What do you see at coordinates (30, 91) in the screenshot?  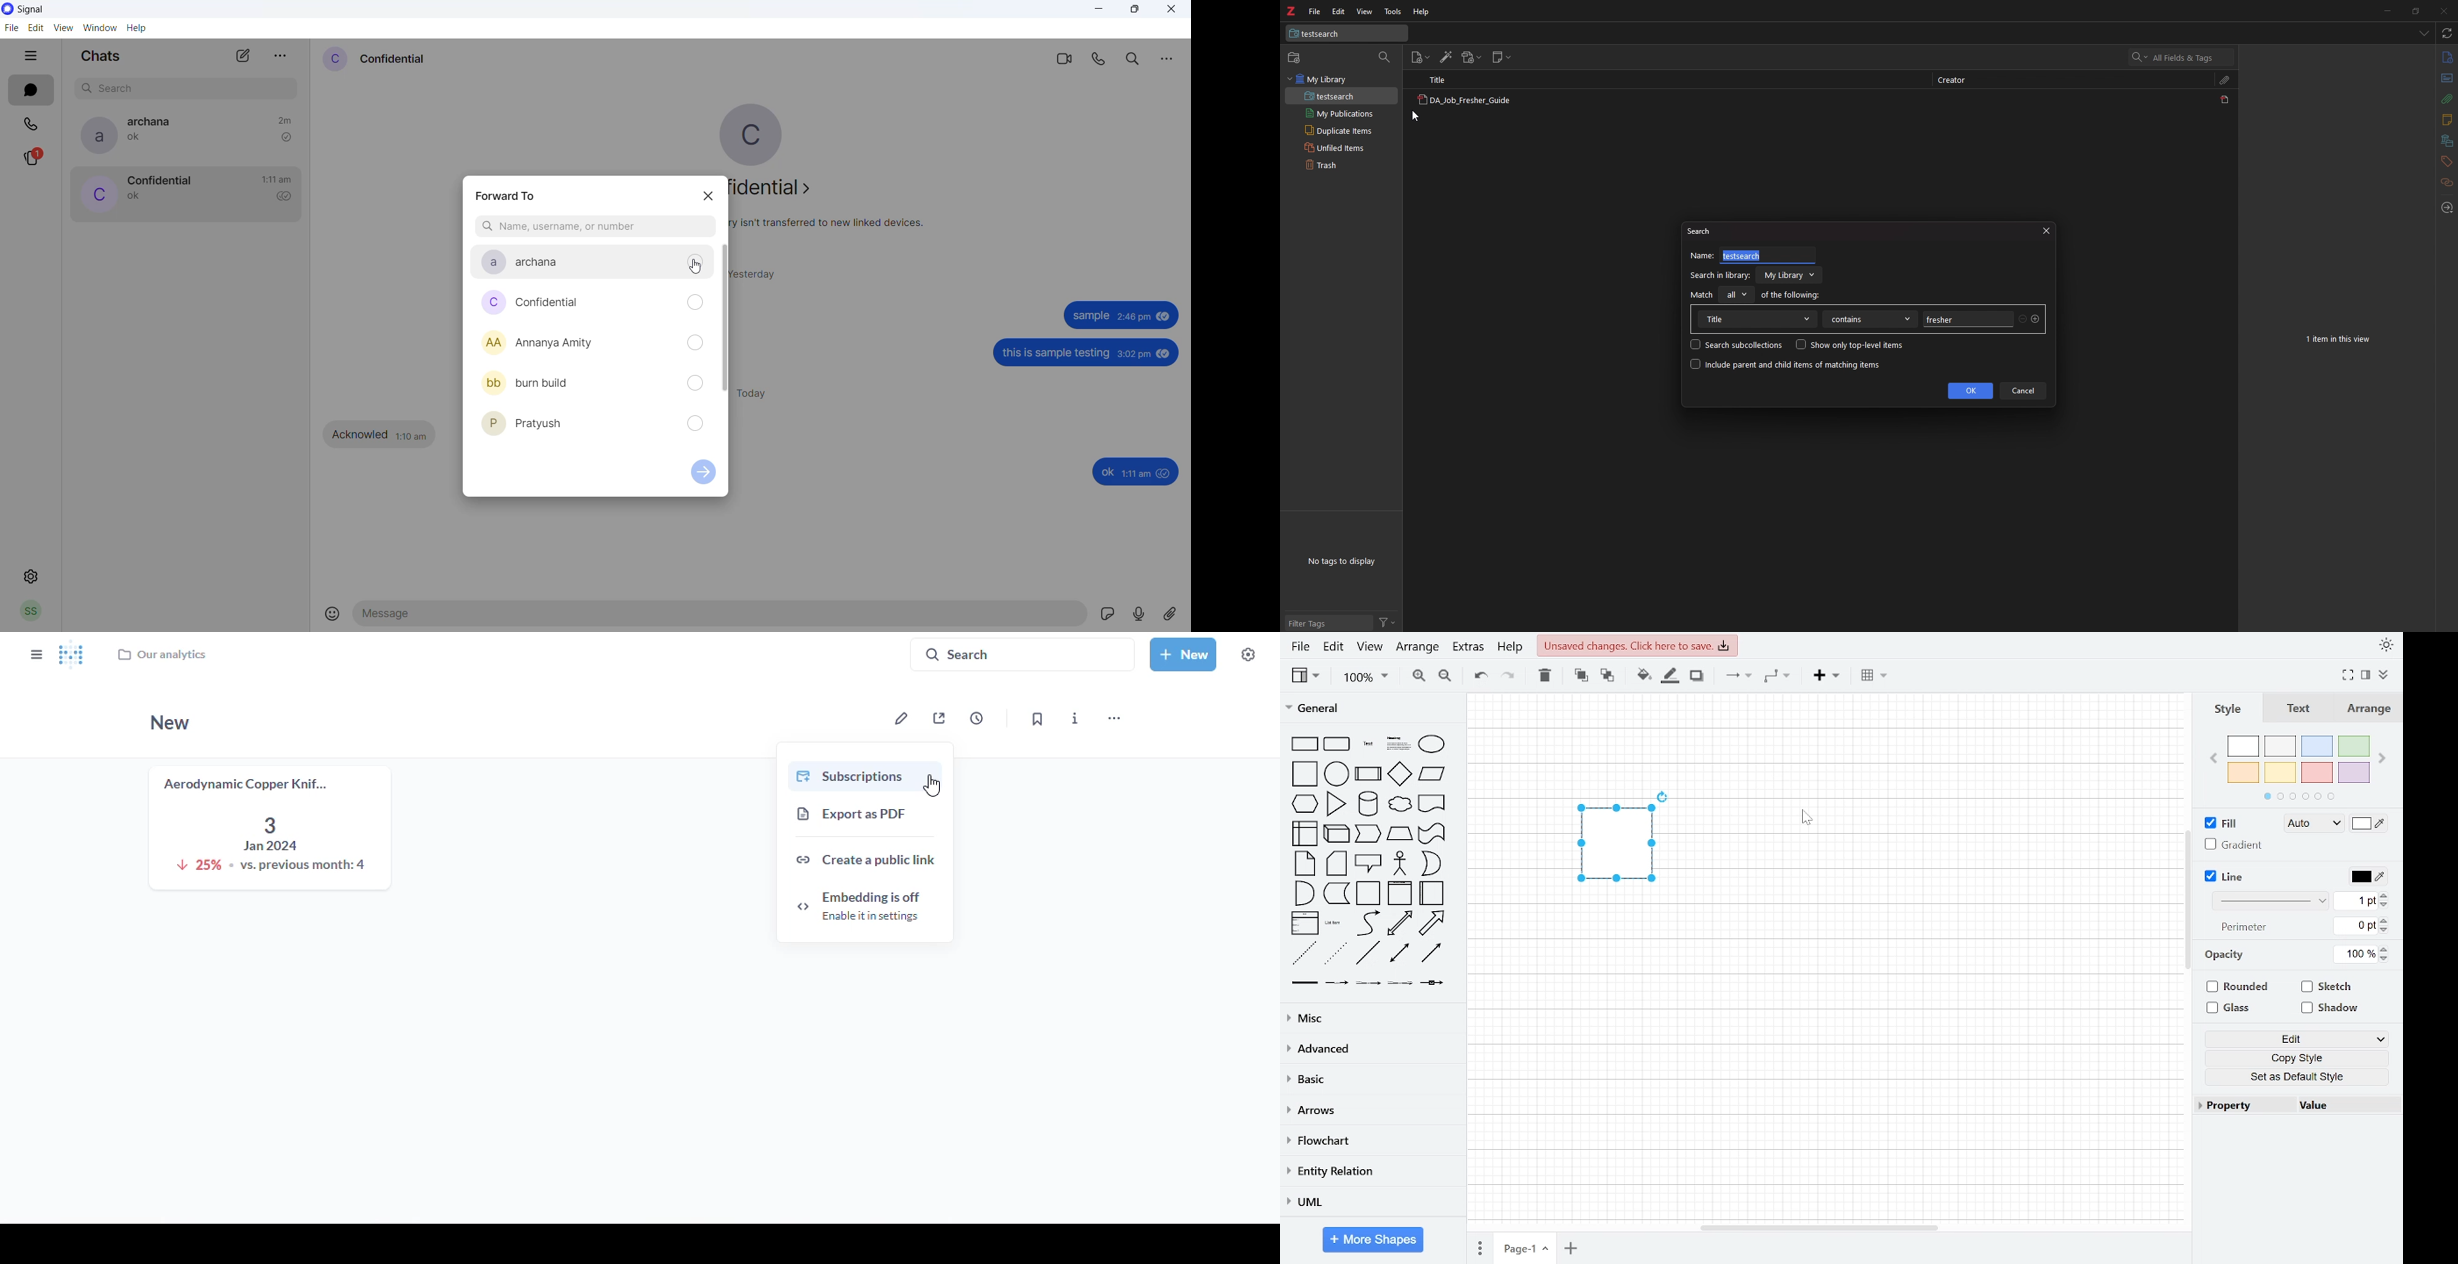 I see `chats` at bounding box center [30, 91].